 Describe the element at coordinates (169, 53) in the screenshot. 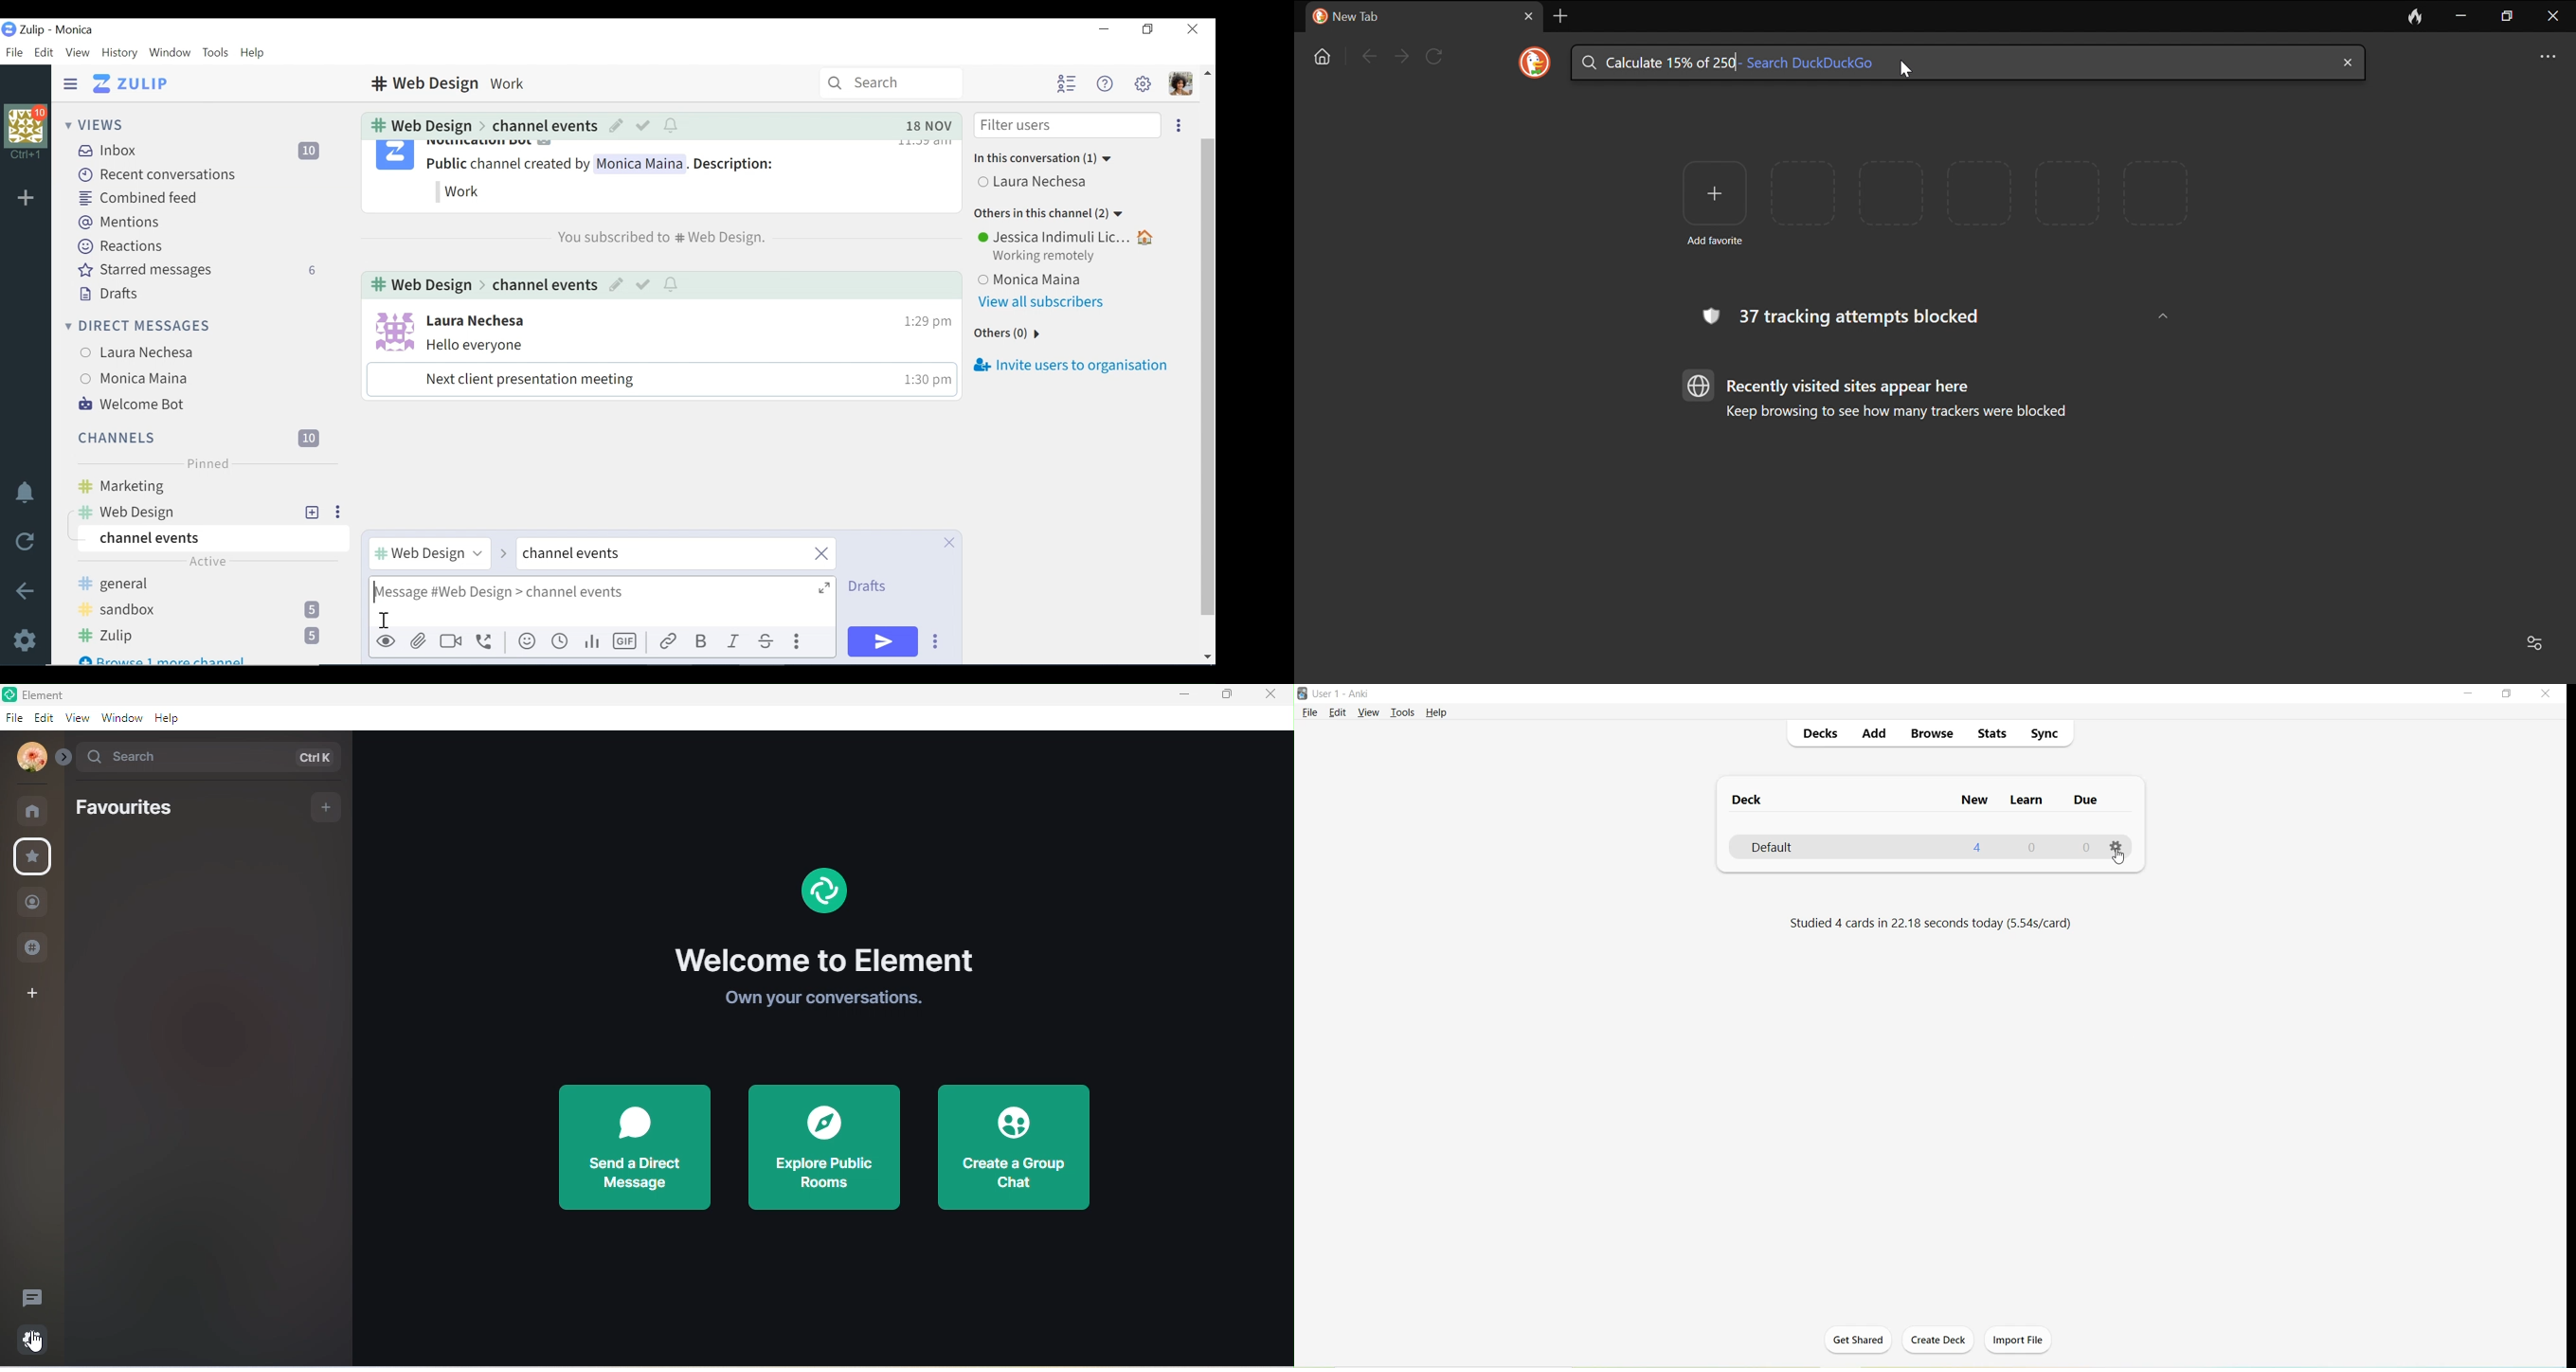

I see `Window` at that location.